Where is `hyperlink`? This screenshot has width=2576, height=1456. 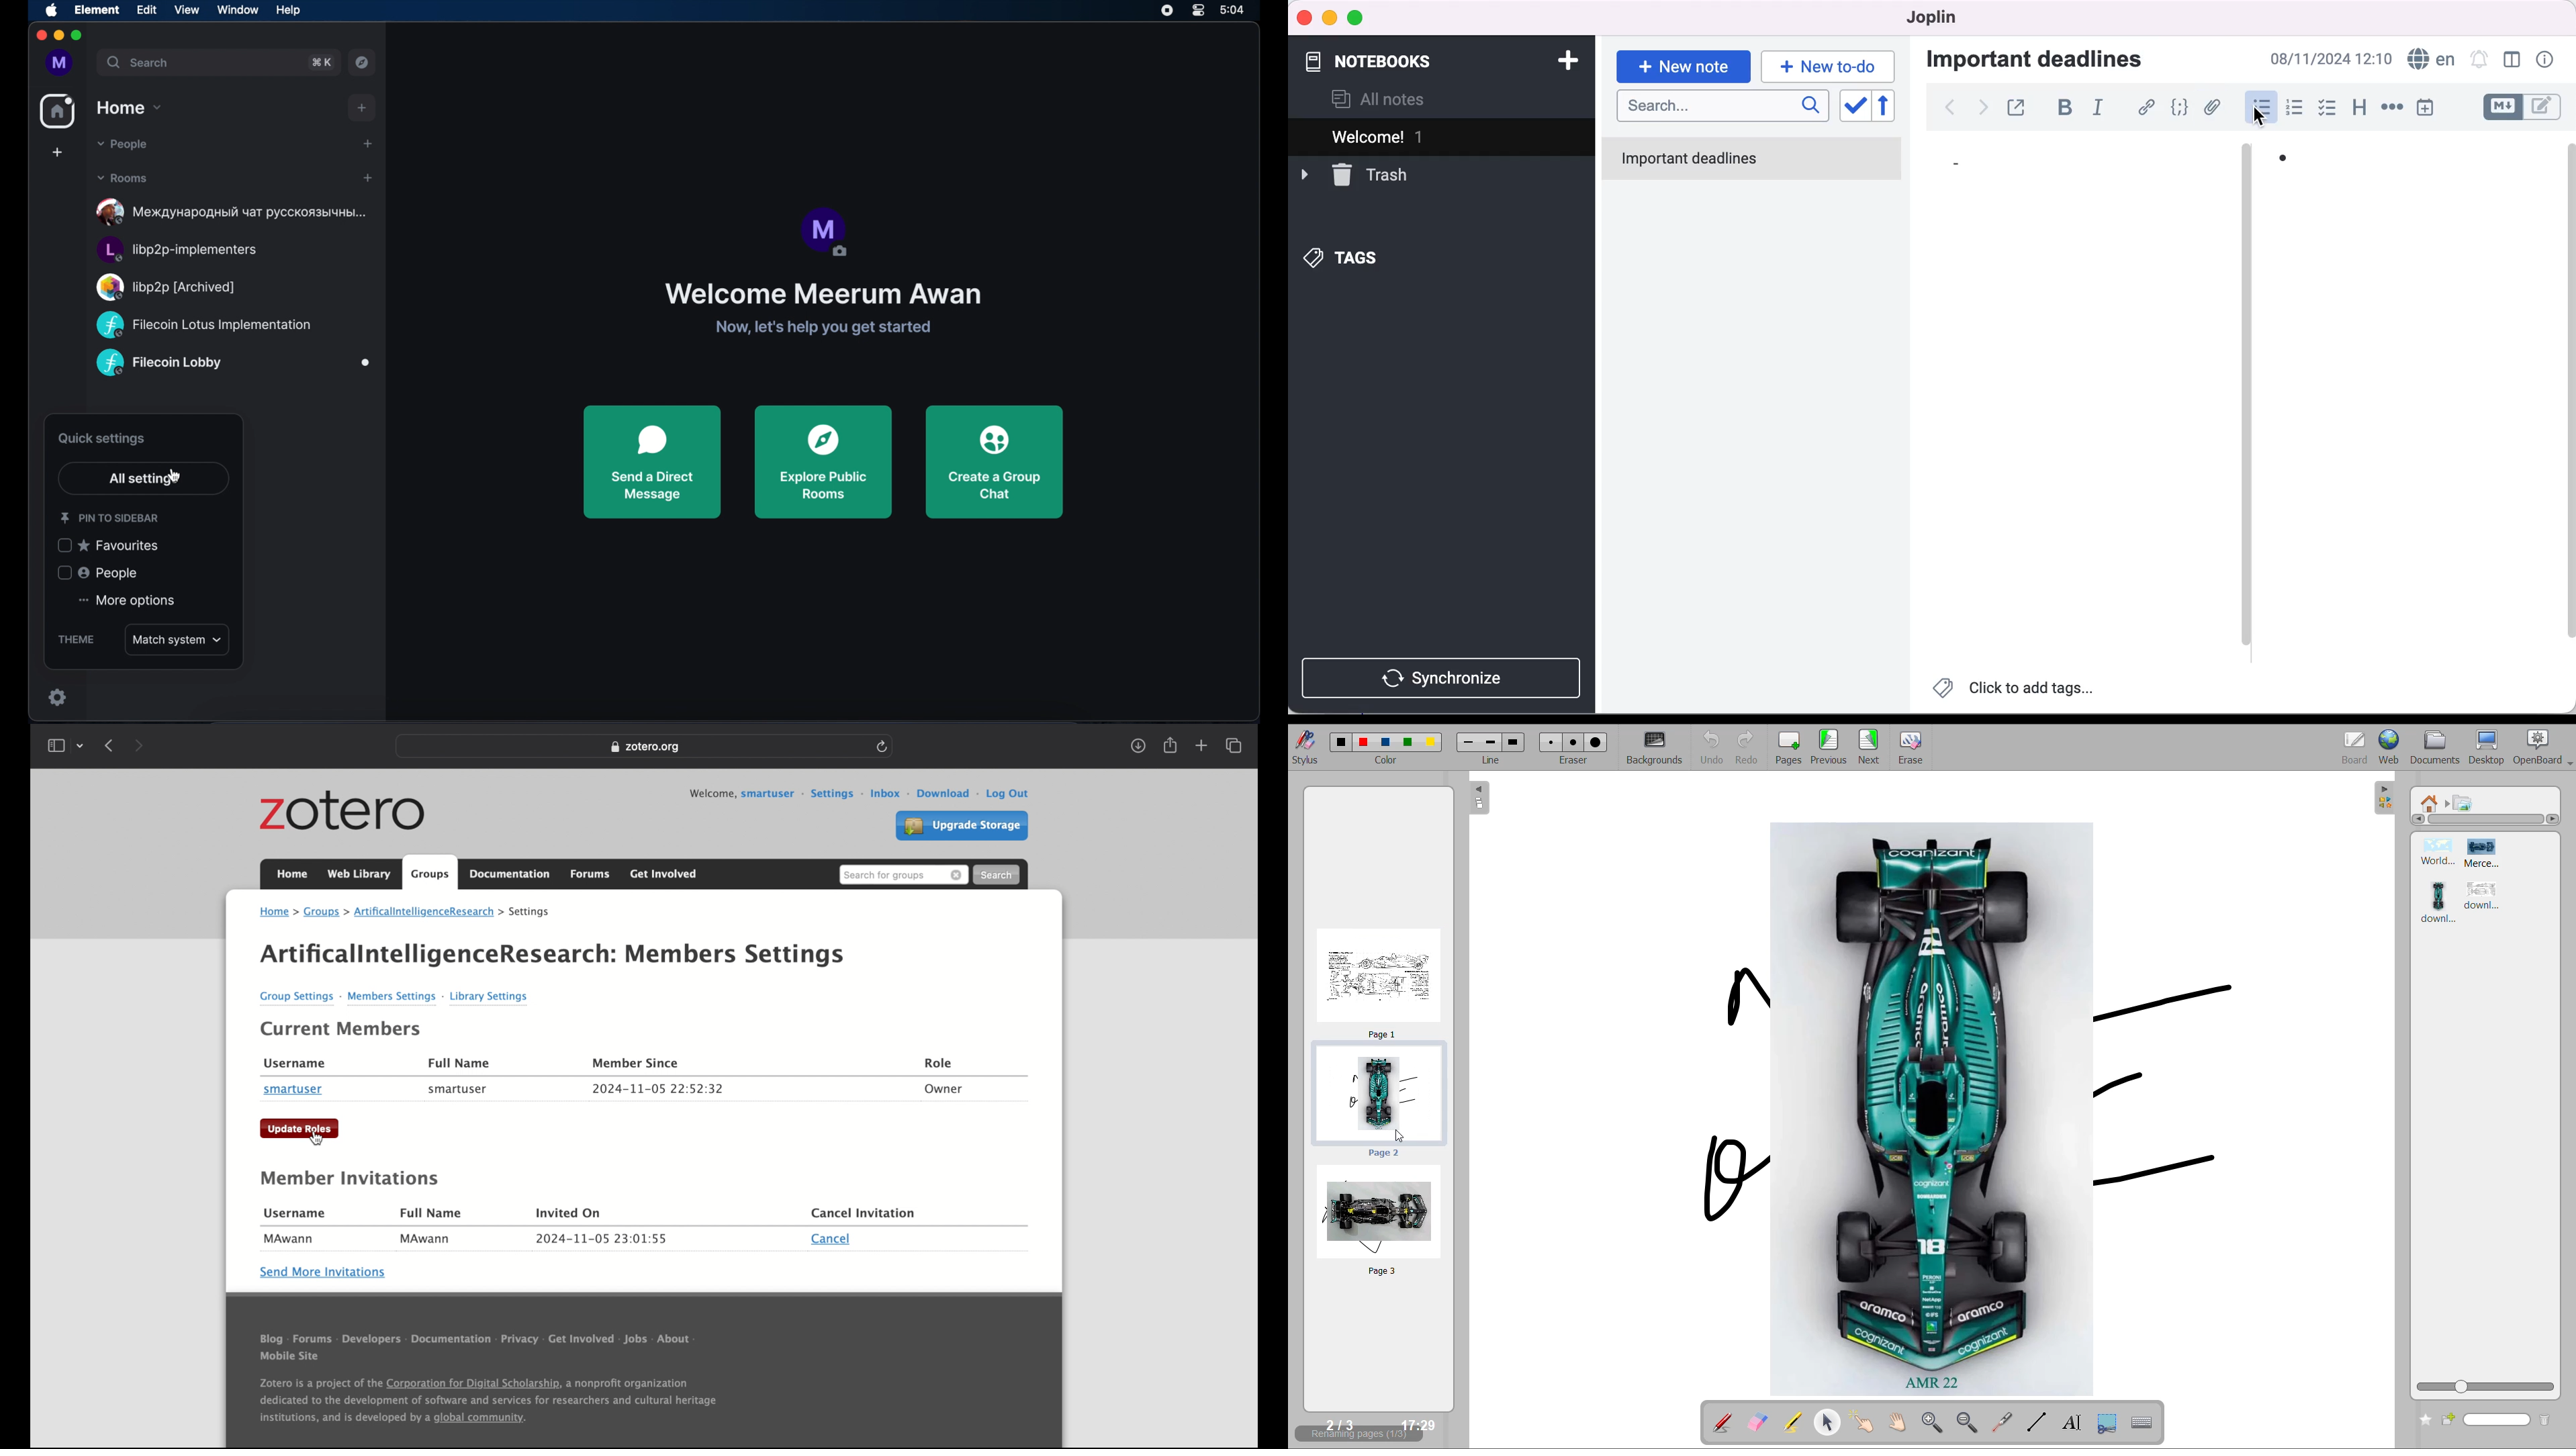
hyperlink is located at coordinates (2142, 109).